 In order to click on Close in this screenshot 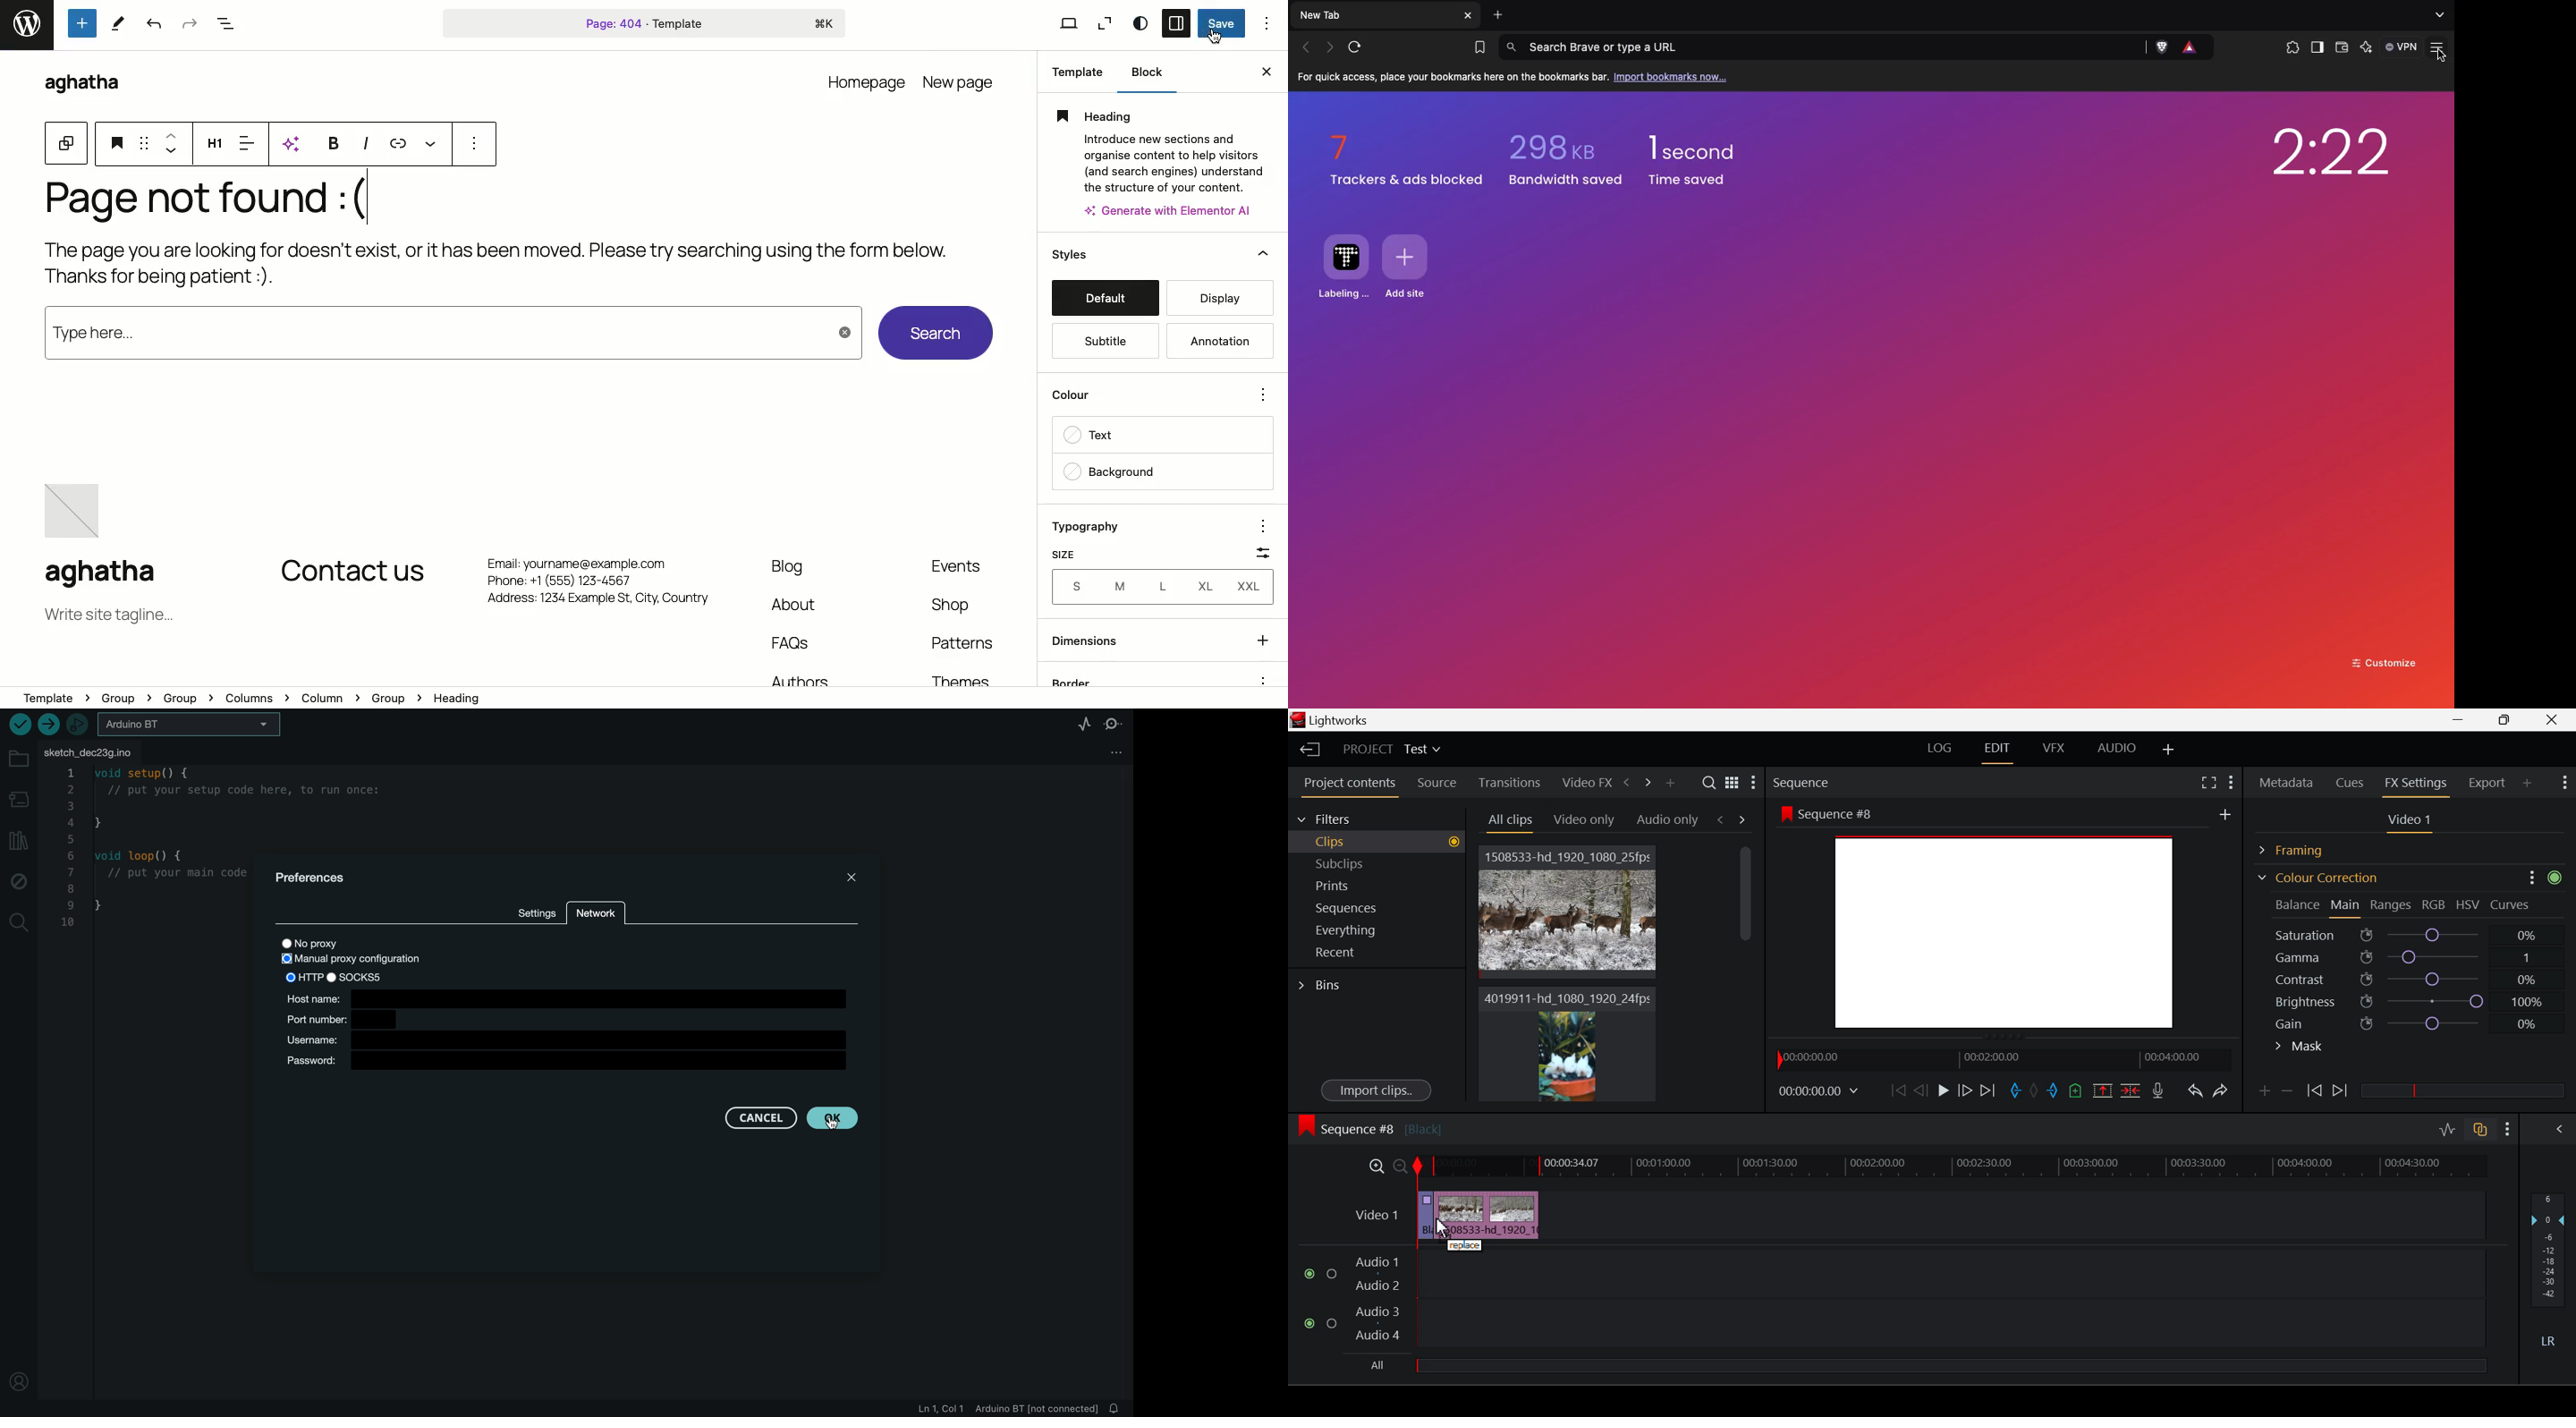, I will do `click(1268, 72)`.